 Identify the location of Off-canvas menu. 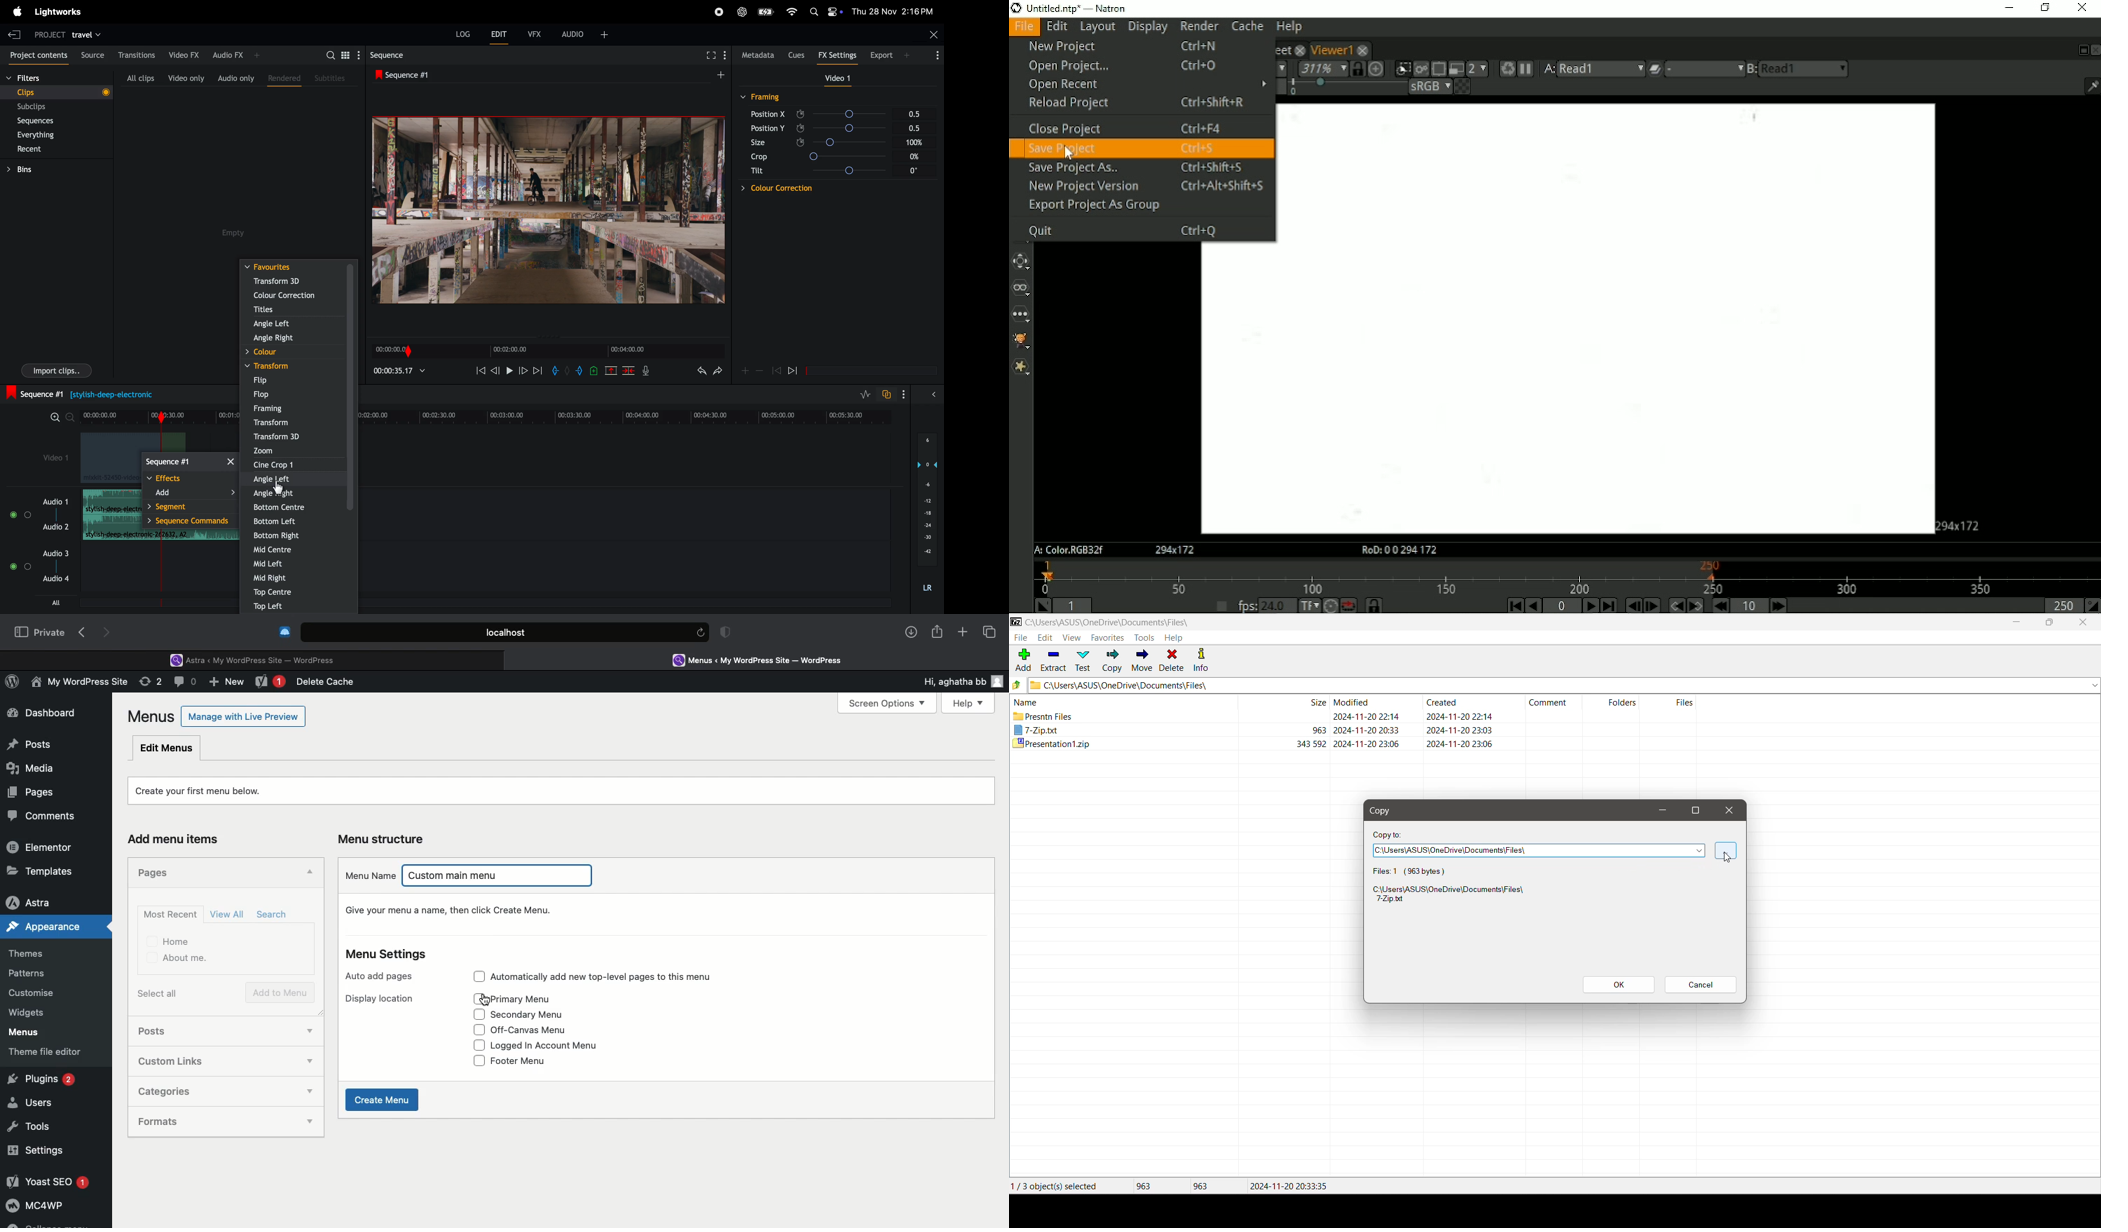
(540, 1030).